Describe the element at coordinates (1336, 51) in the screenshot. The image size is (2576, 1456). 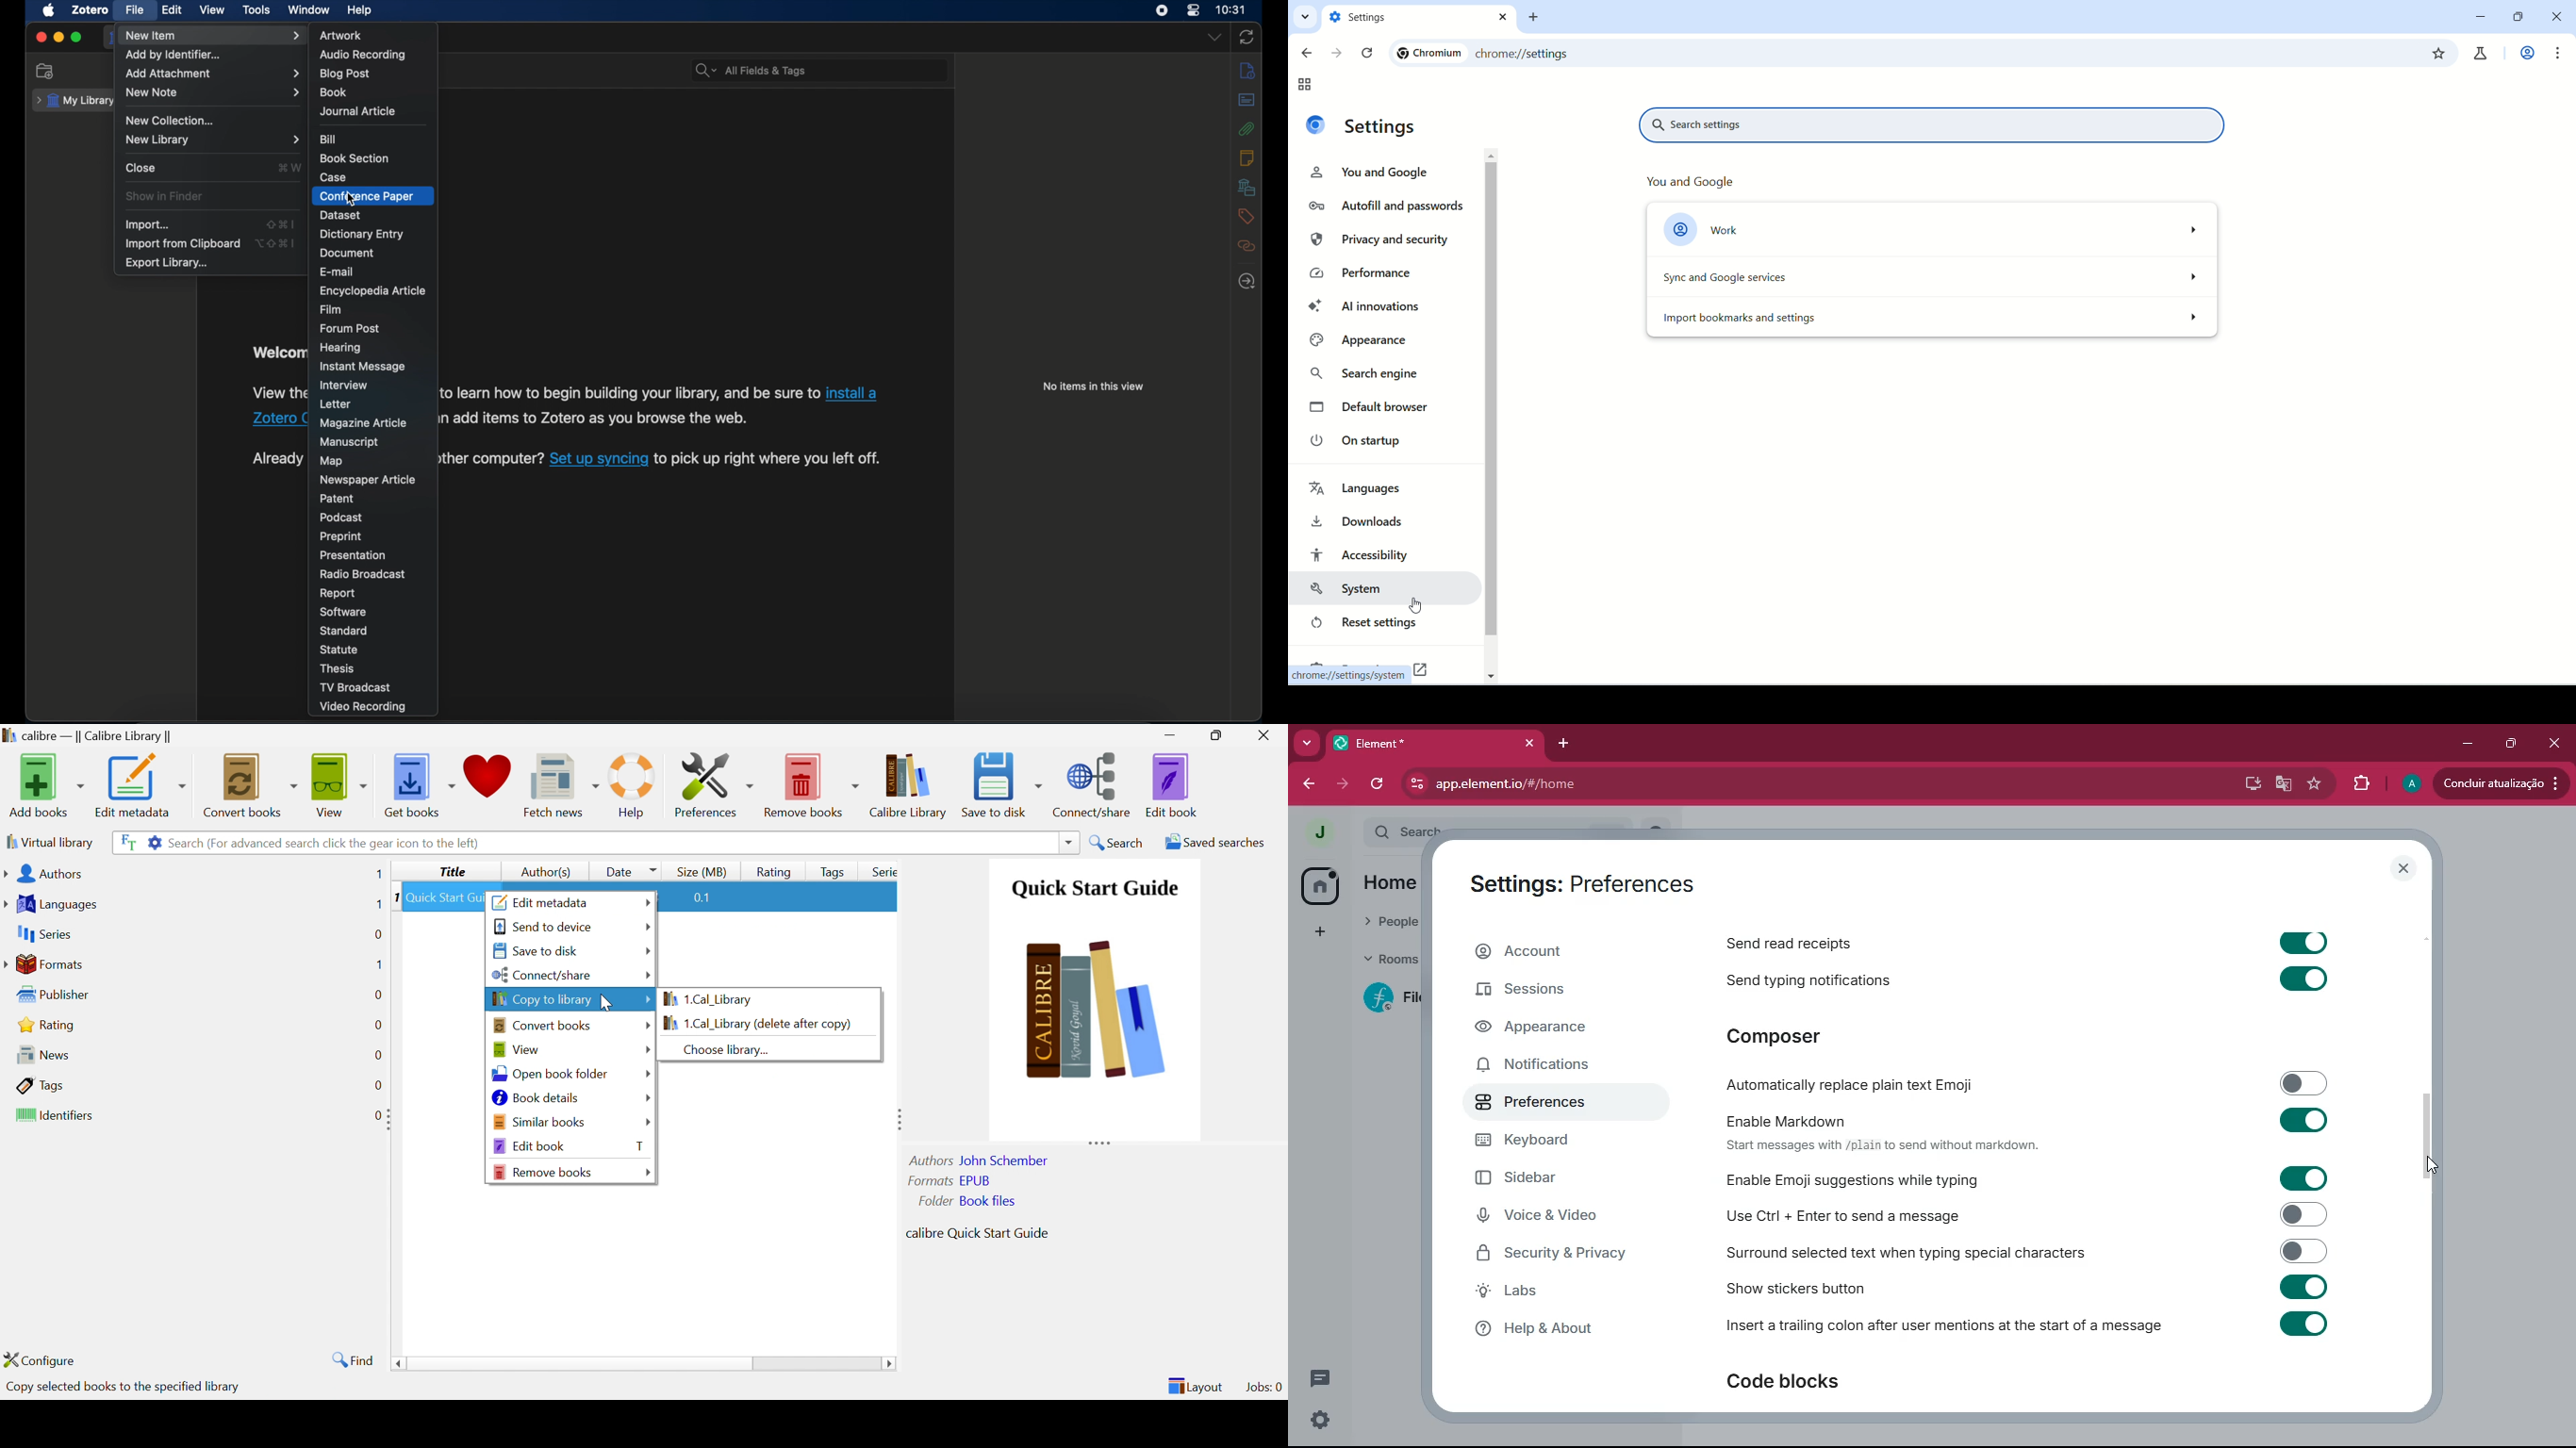
I see `go forward` at that location.